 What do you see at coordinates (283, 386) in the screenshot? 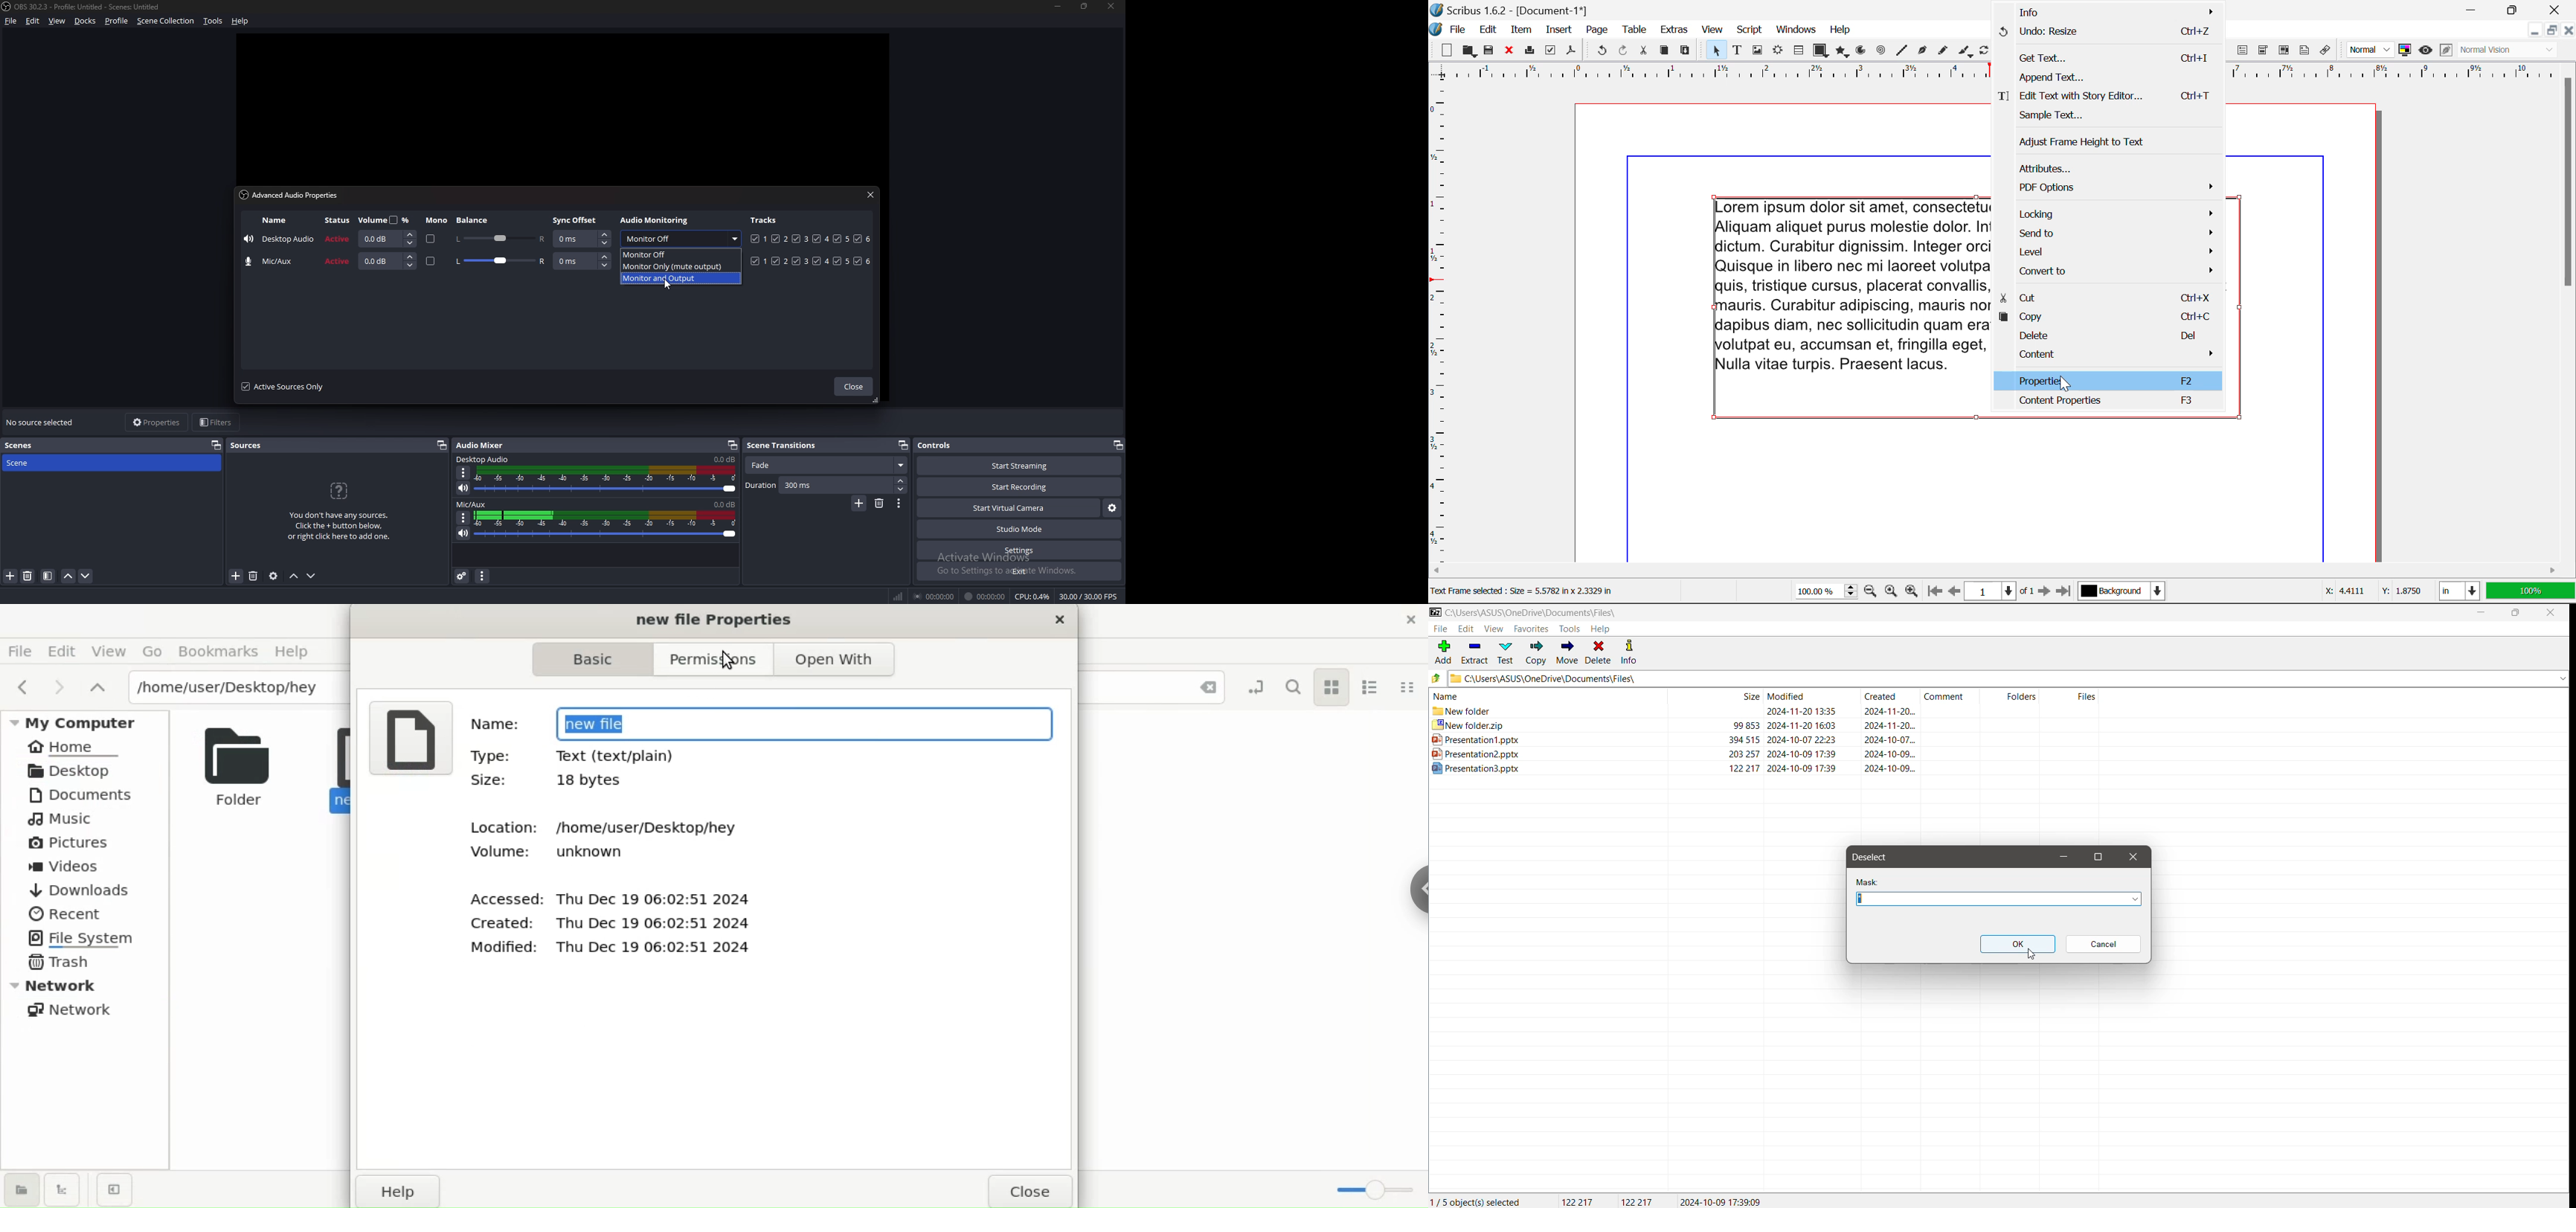
I see `active sources only` at bounding box center [283, 386].